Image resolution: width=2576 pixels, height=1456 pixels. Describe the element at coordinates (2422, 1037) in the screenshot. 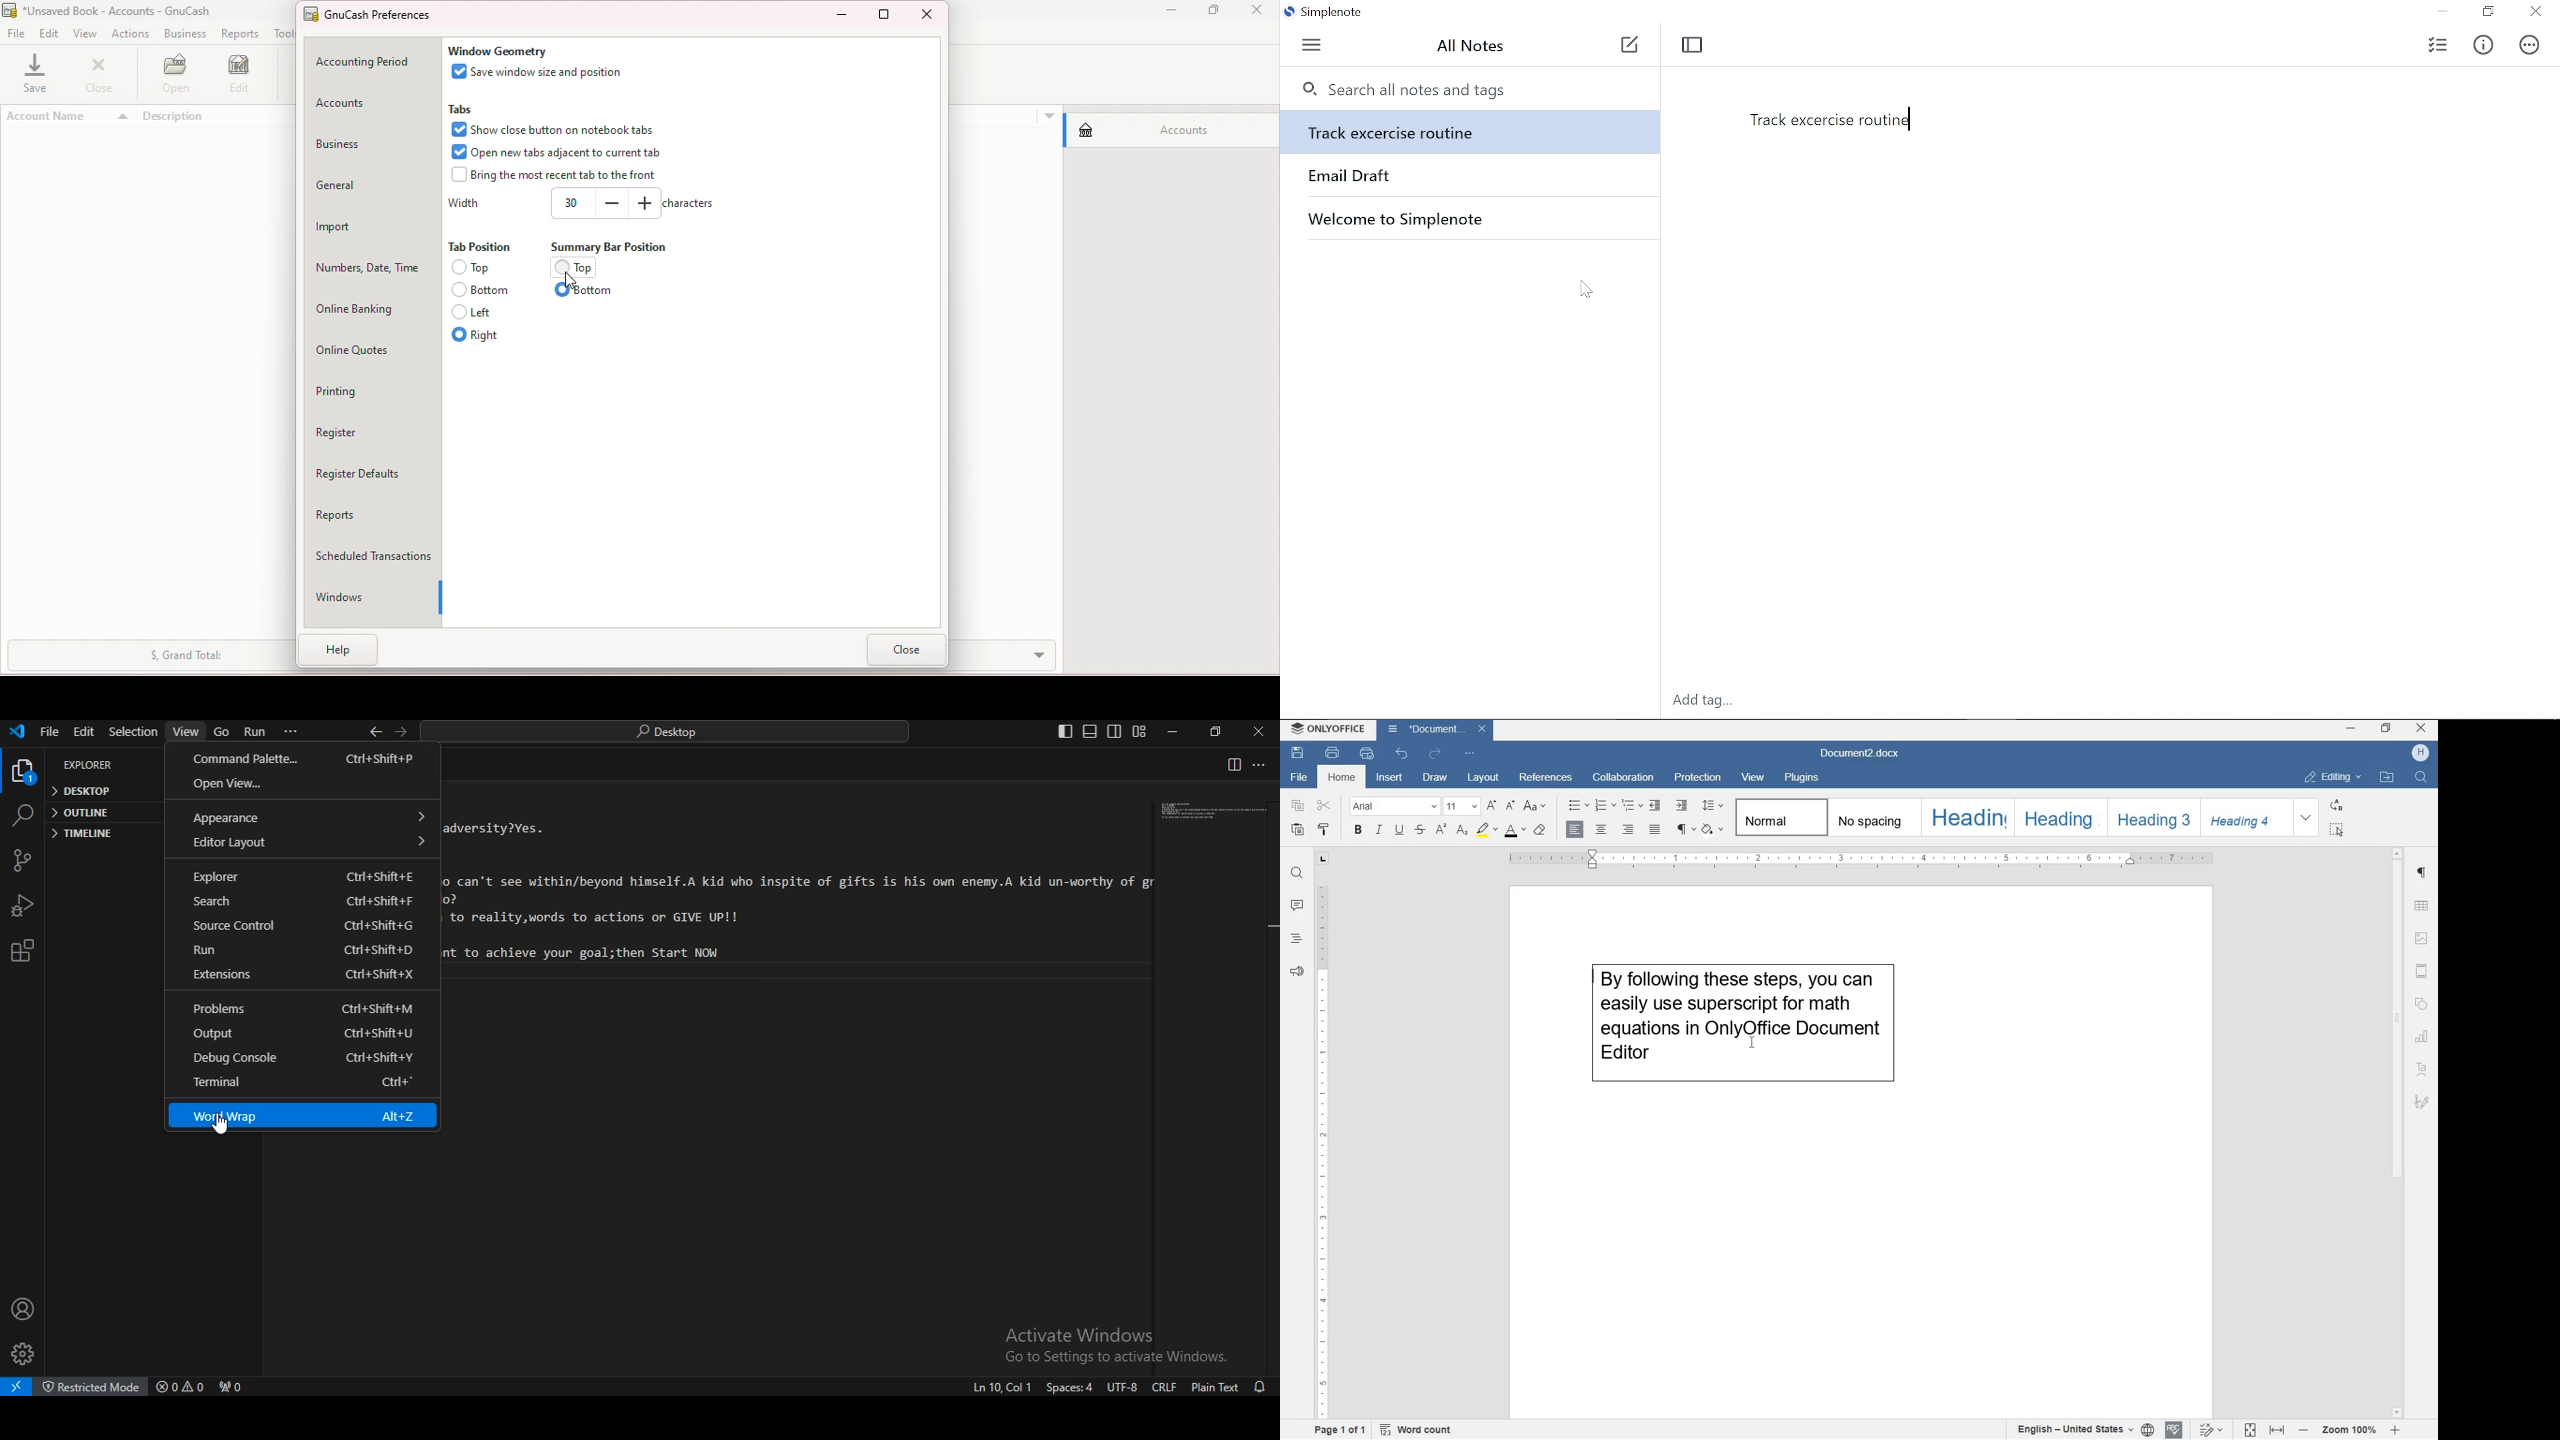

I see `chart` at that location.